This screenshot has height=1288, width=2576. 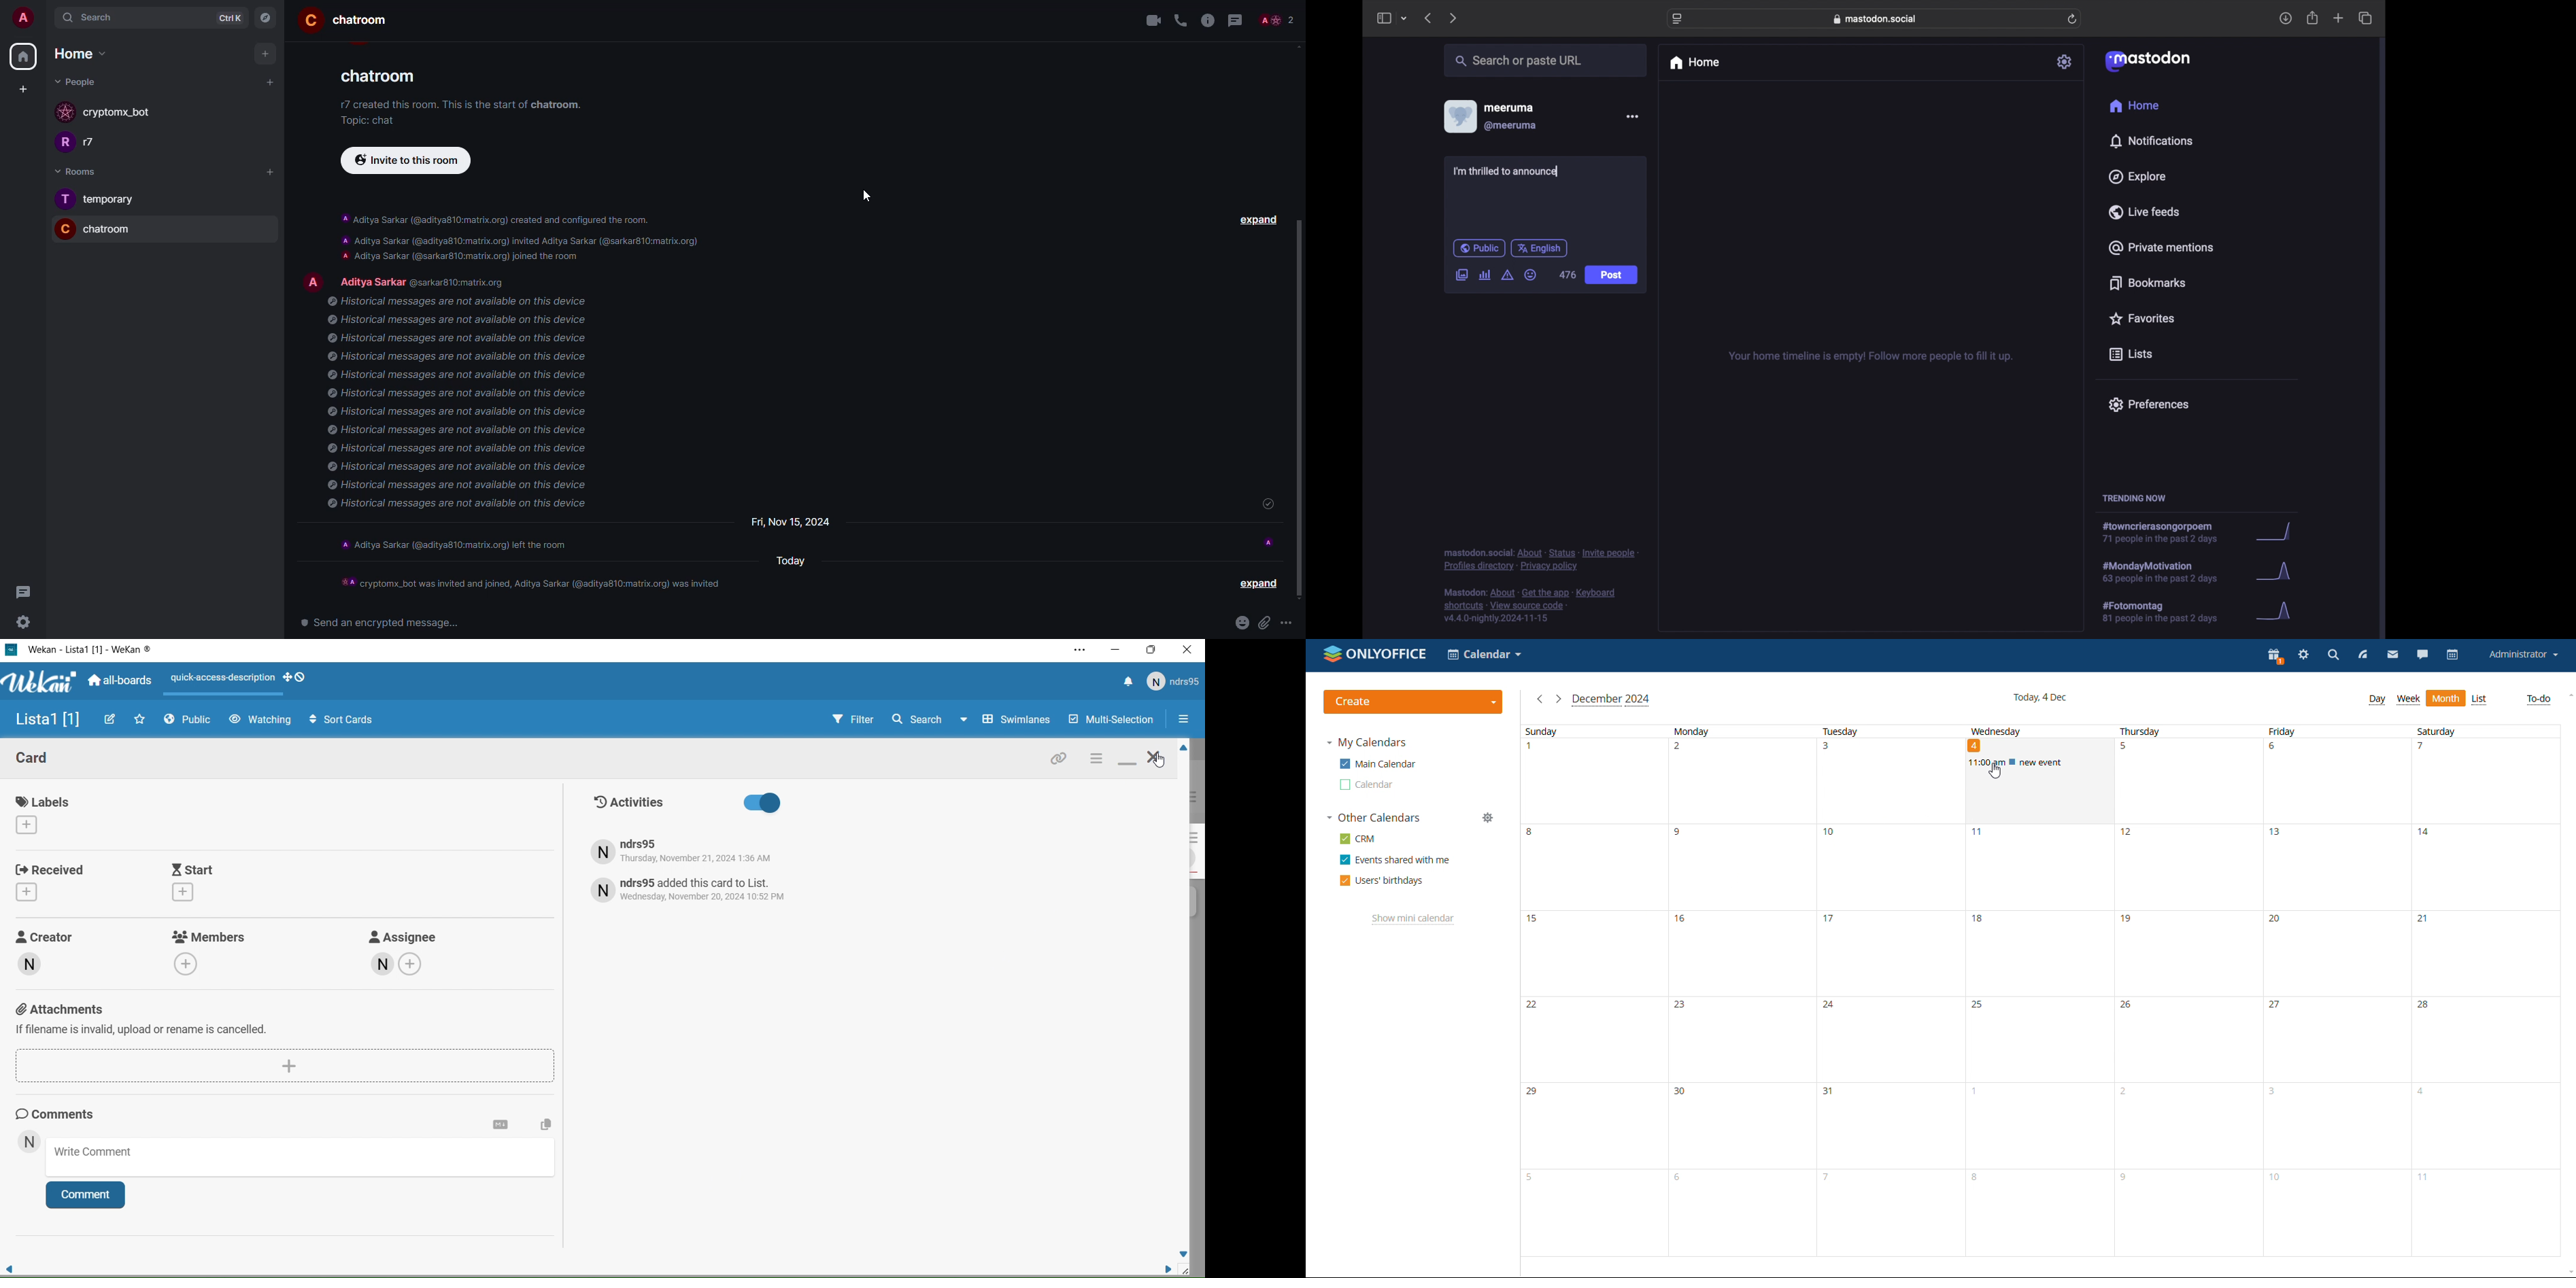 What do you see at coordinates (62, 144) in the screenshot?
I see `profile` at bounding box center [62, 144].